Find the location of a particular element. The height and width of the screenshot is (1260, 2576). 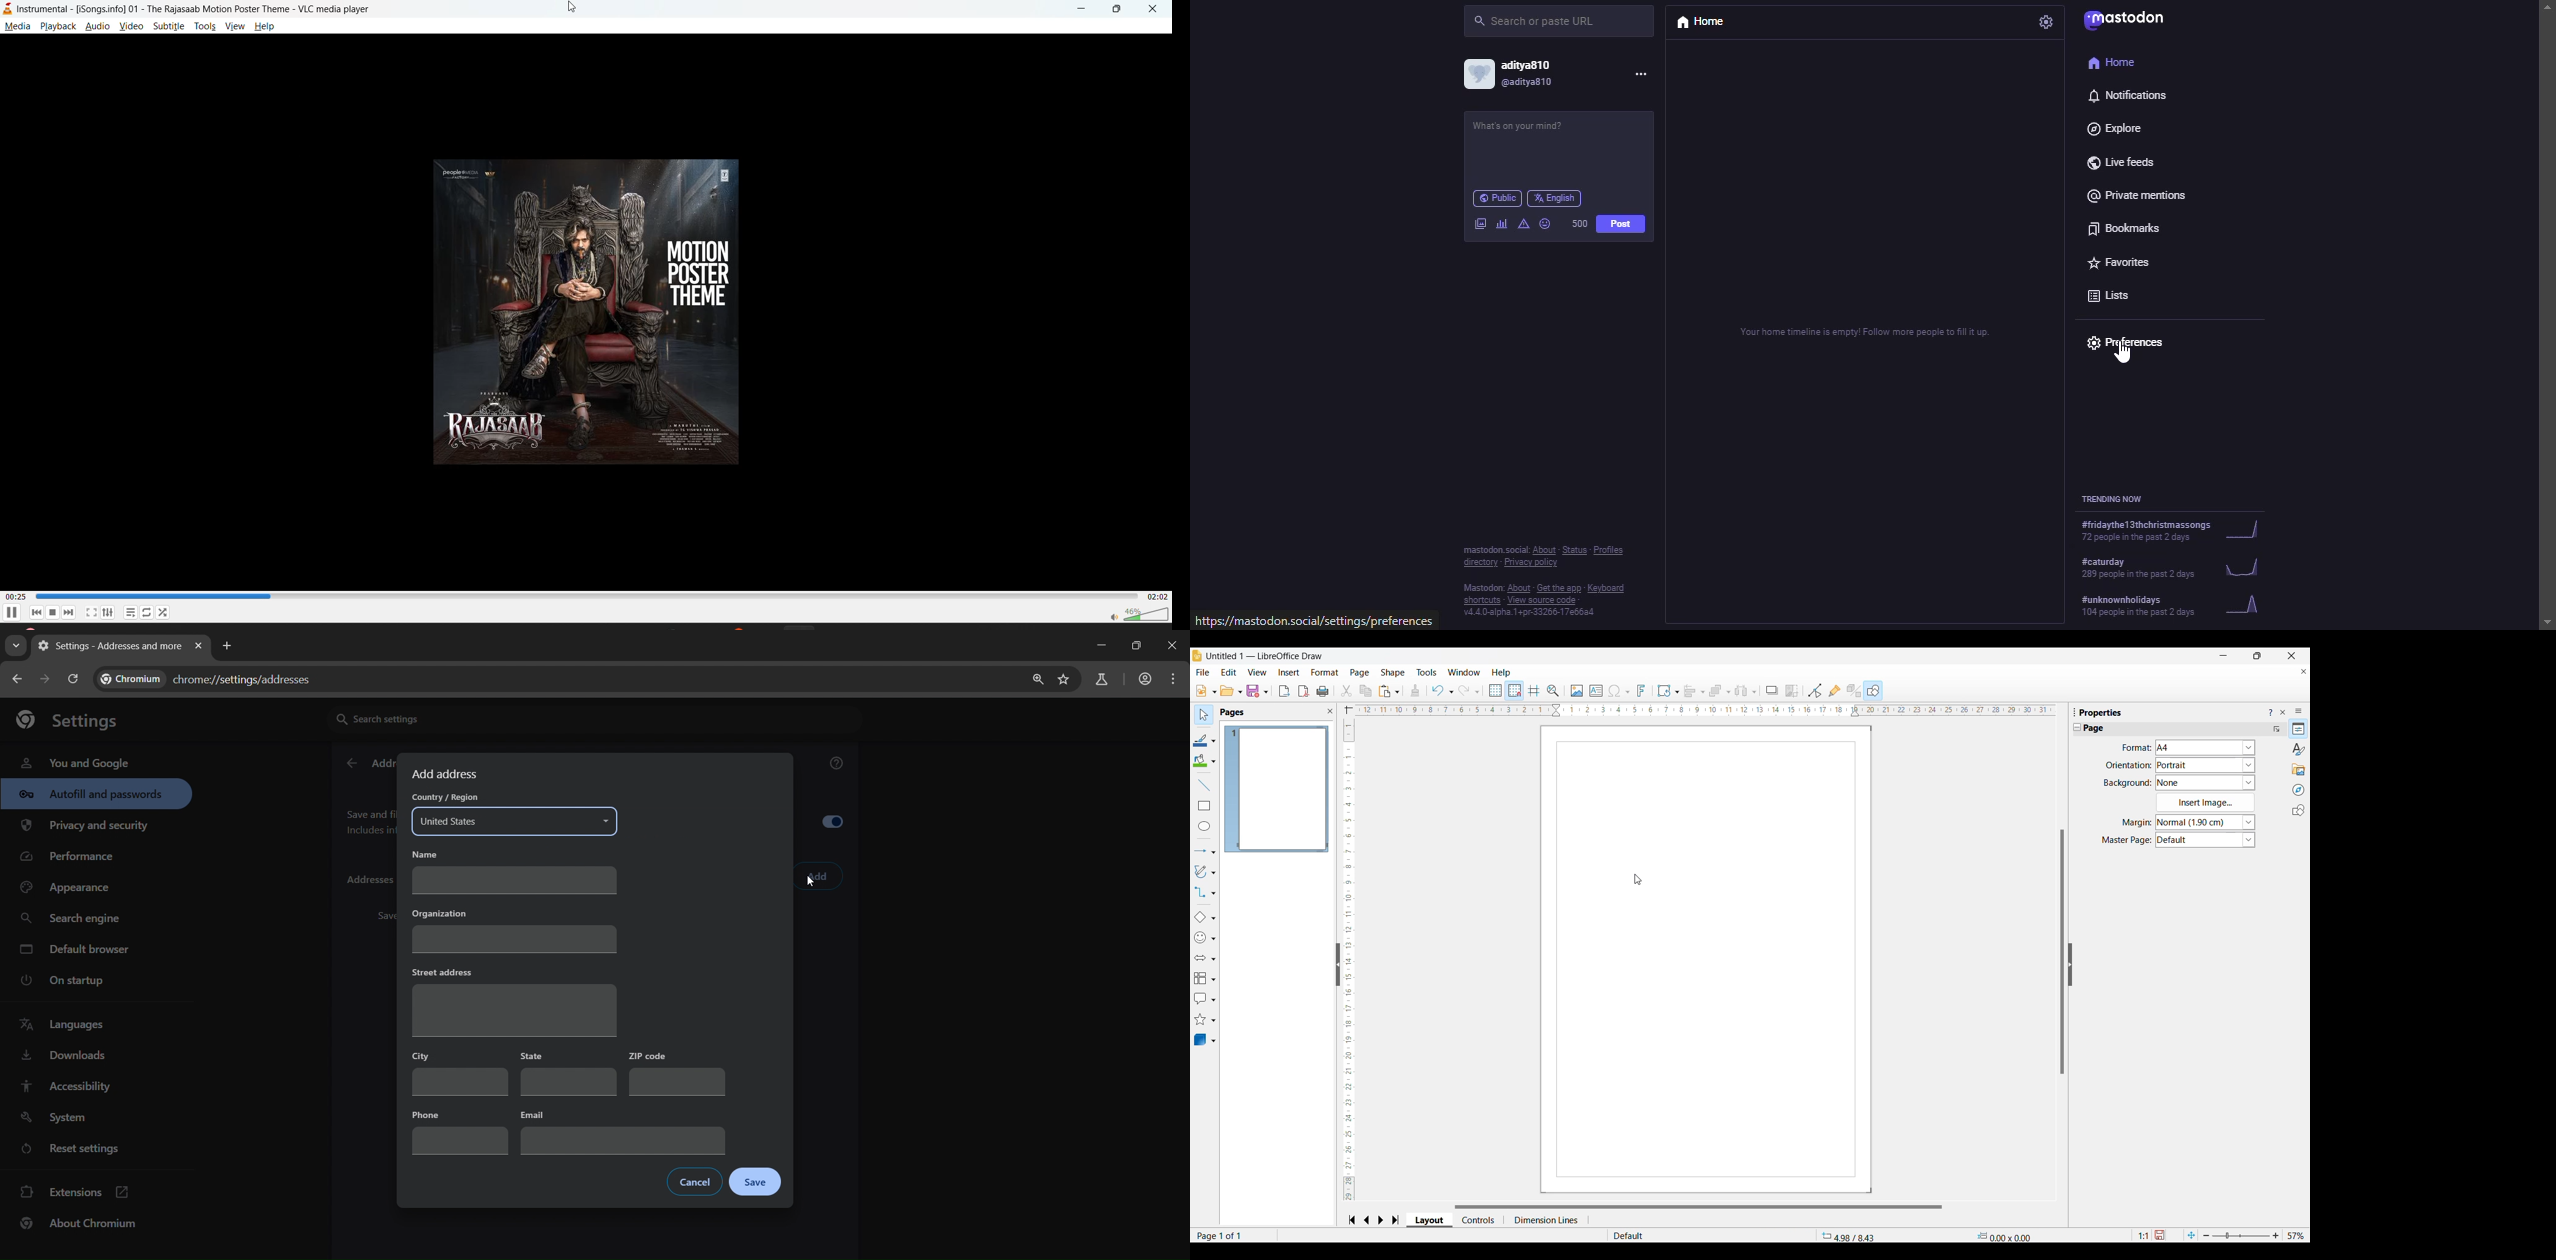

Shapes, current selection is located at coordinates (1873, 691).